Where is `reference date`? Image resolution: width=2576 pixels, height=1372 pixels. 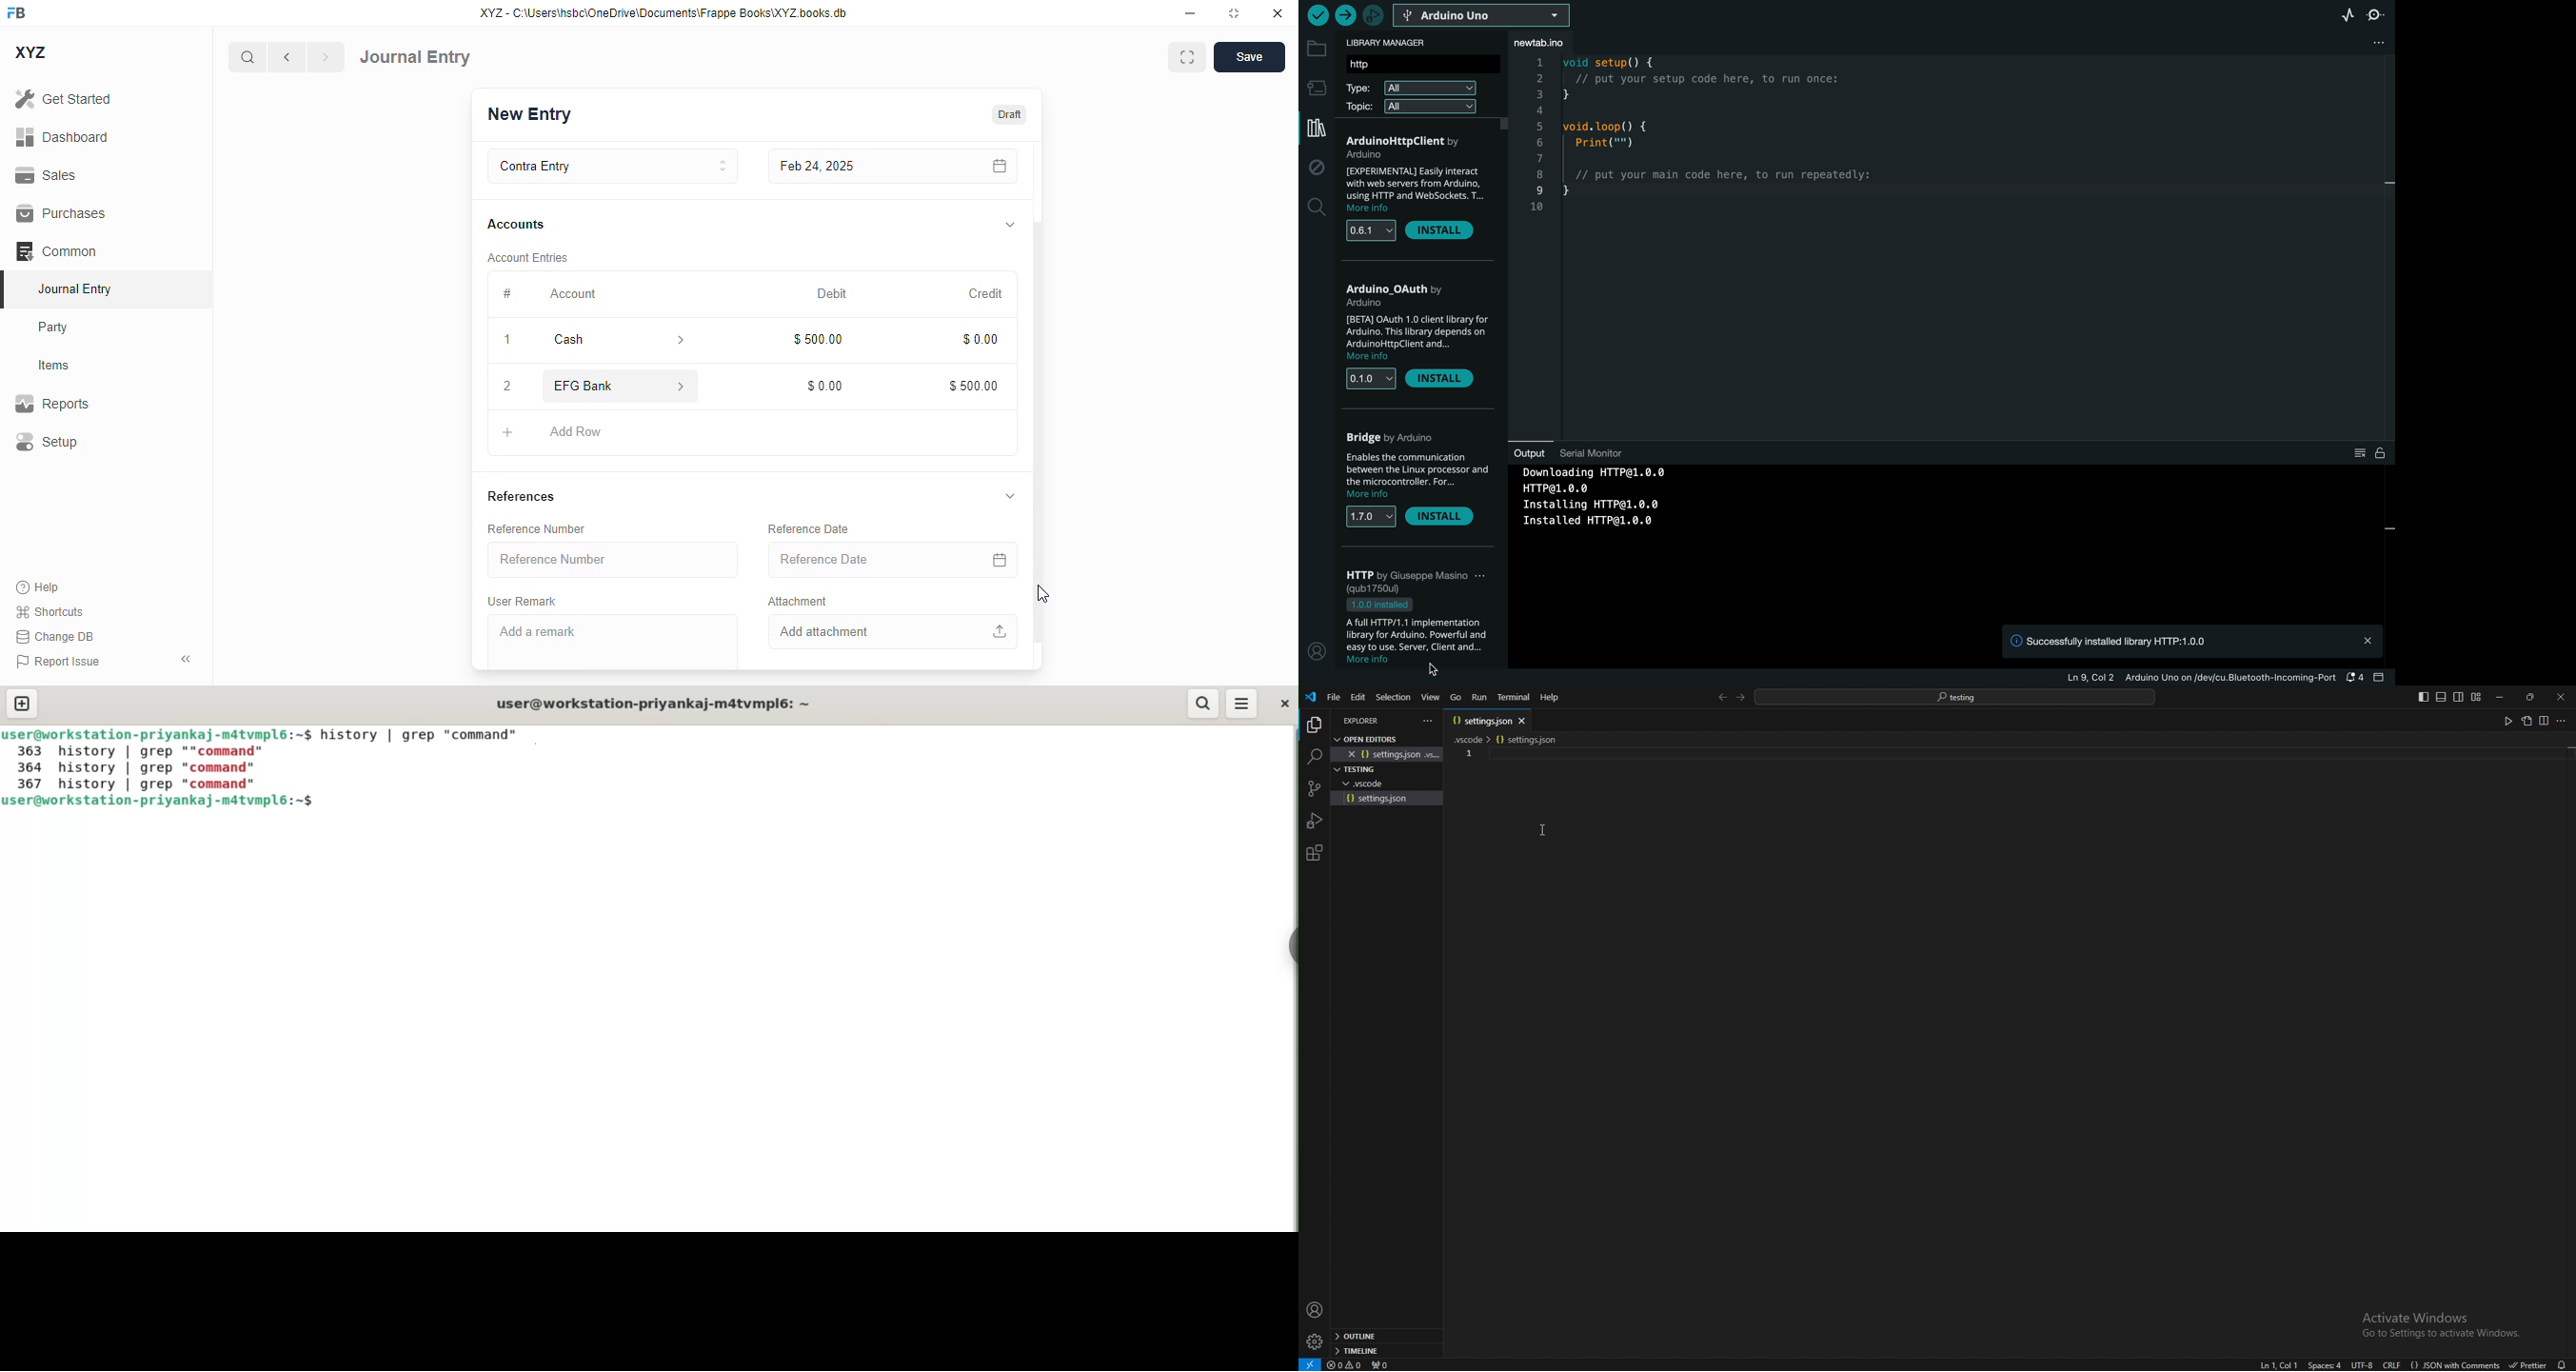 reference date is located at coordinates (854, 558).